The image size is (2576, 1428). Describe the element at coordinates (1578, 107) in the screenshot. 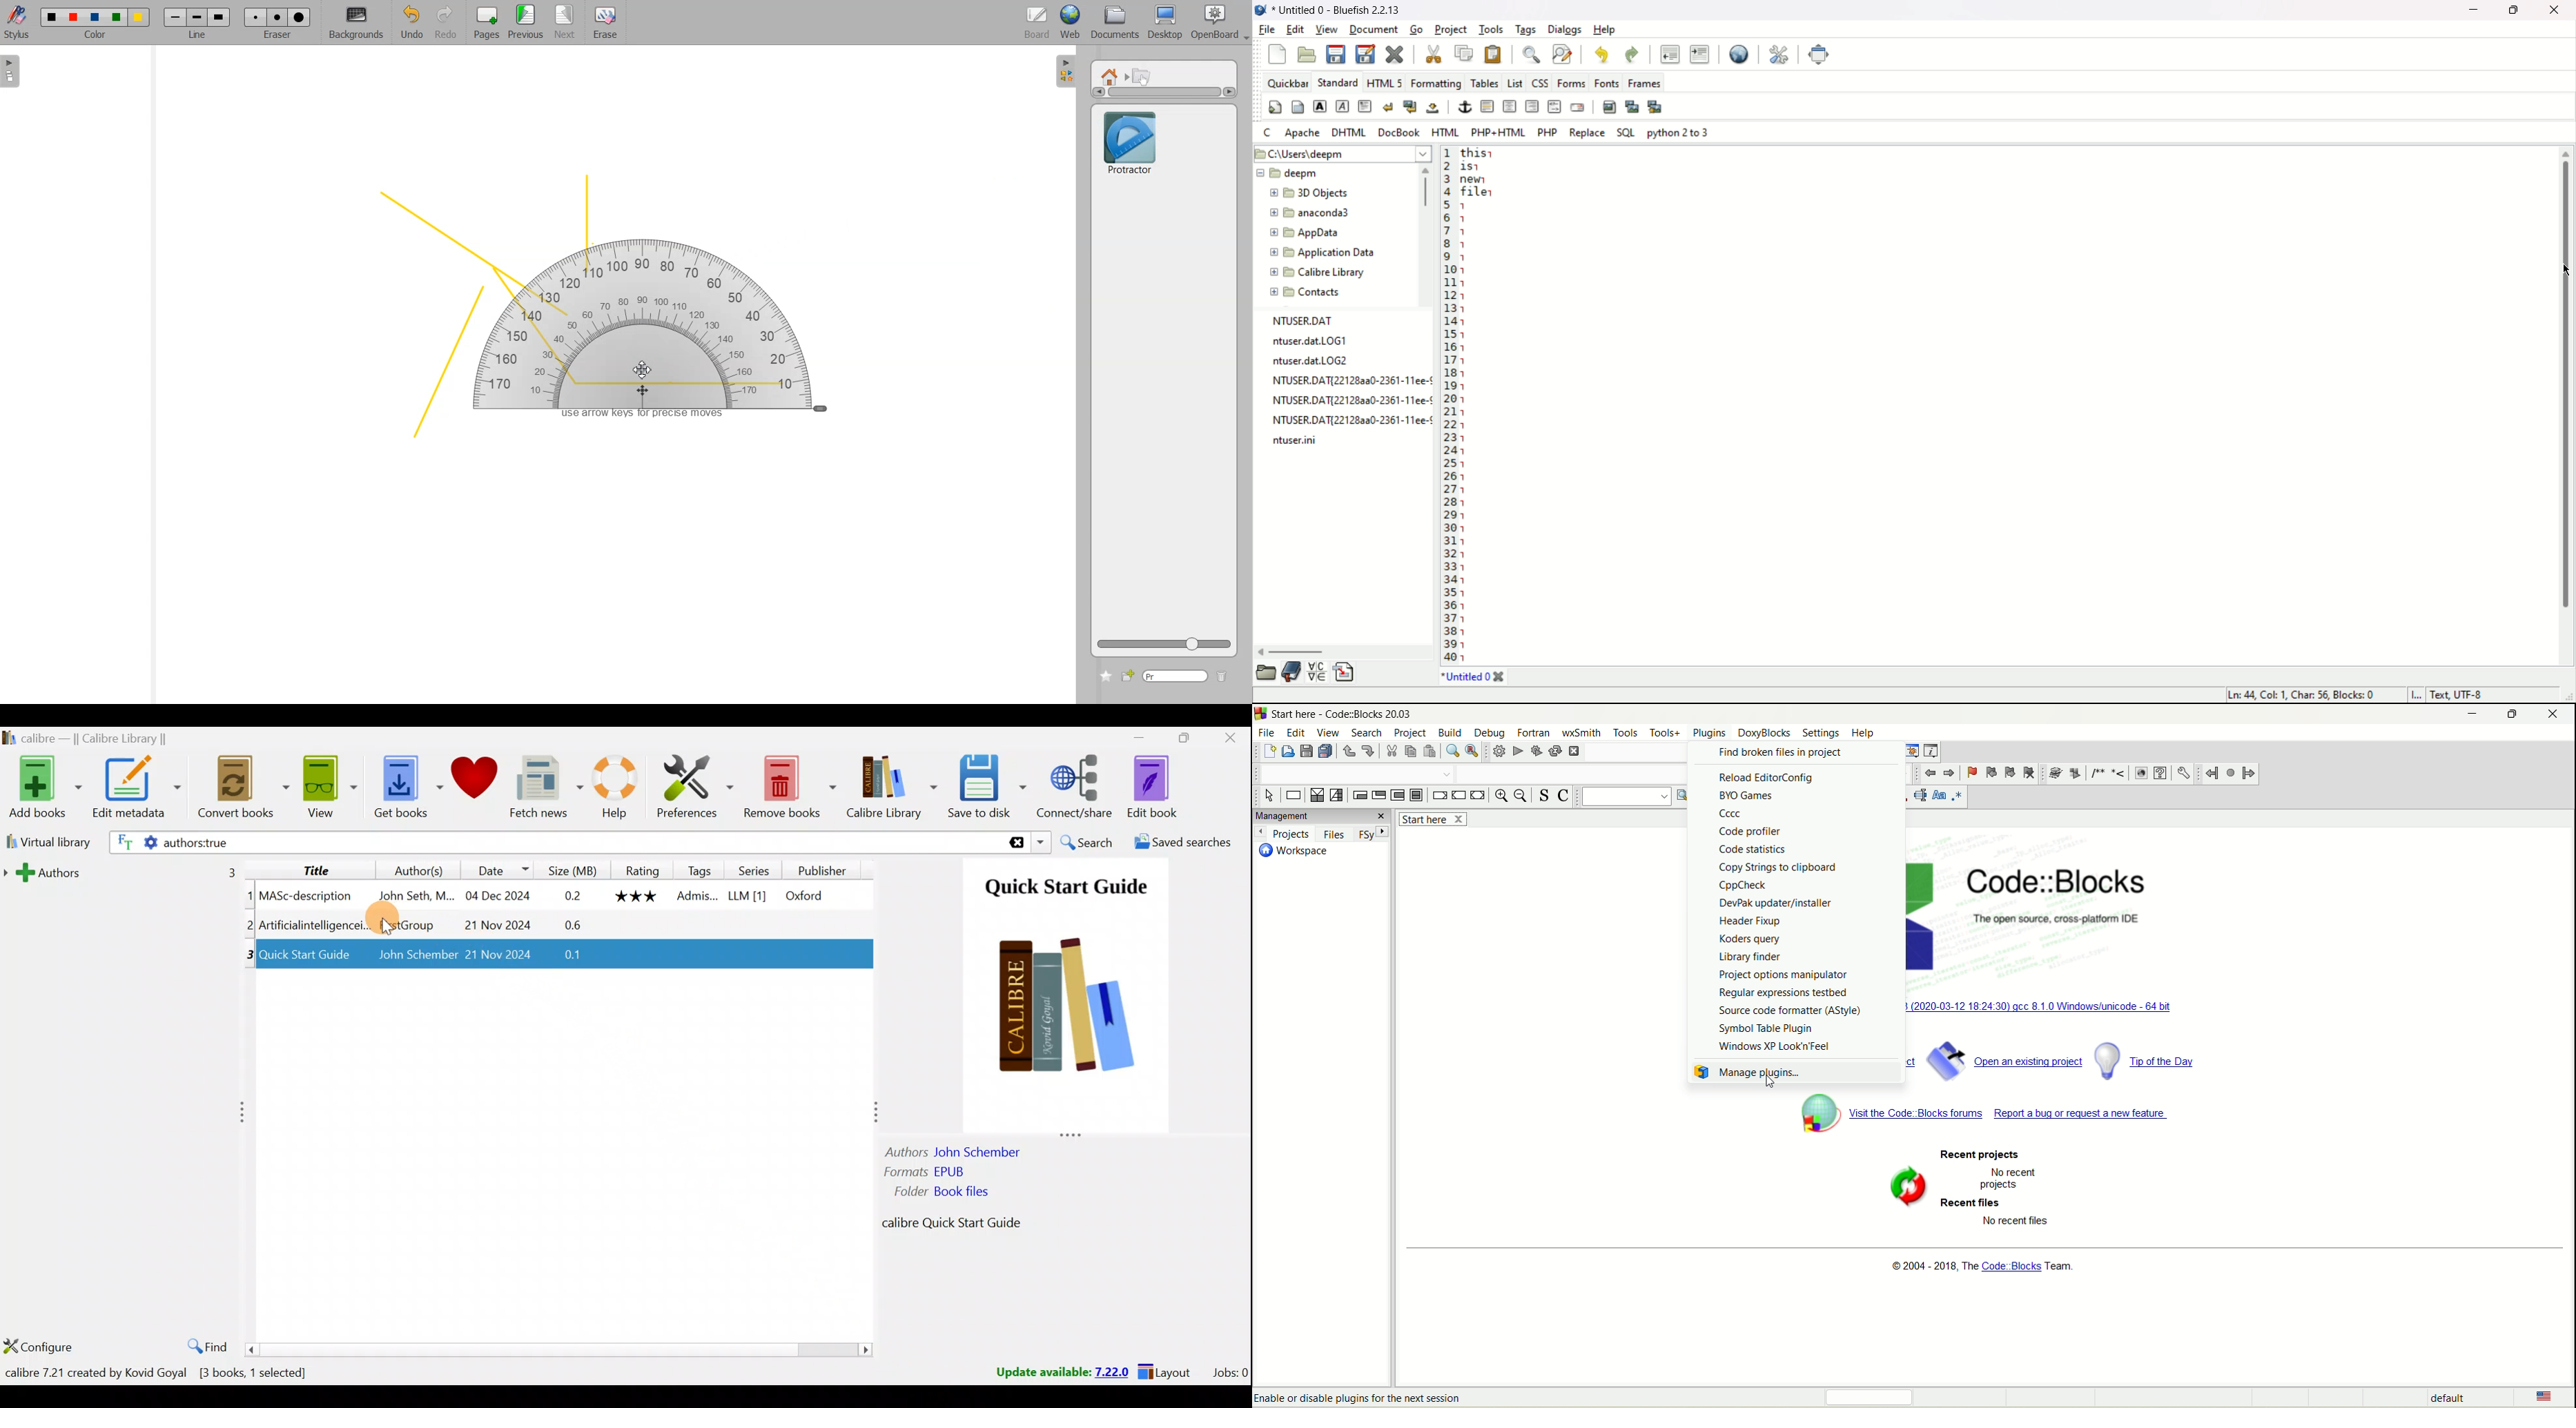

I see `email` at that location.